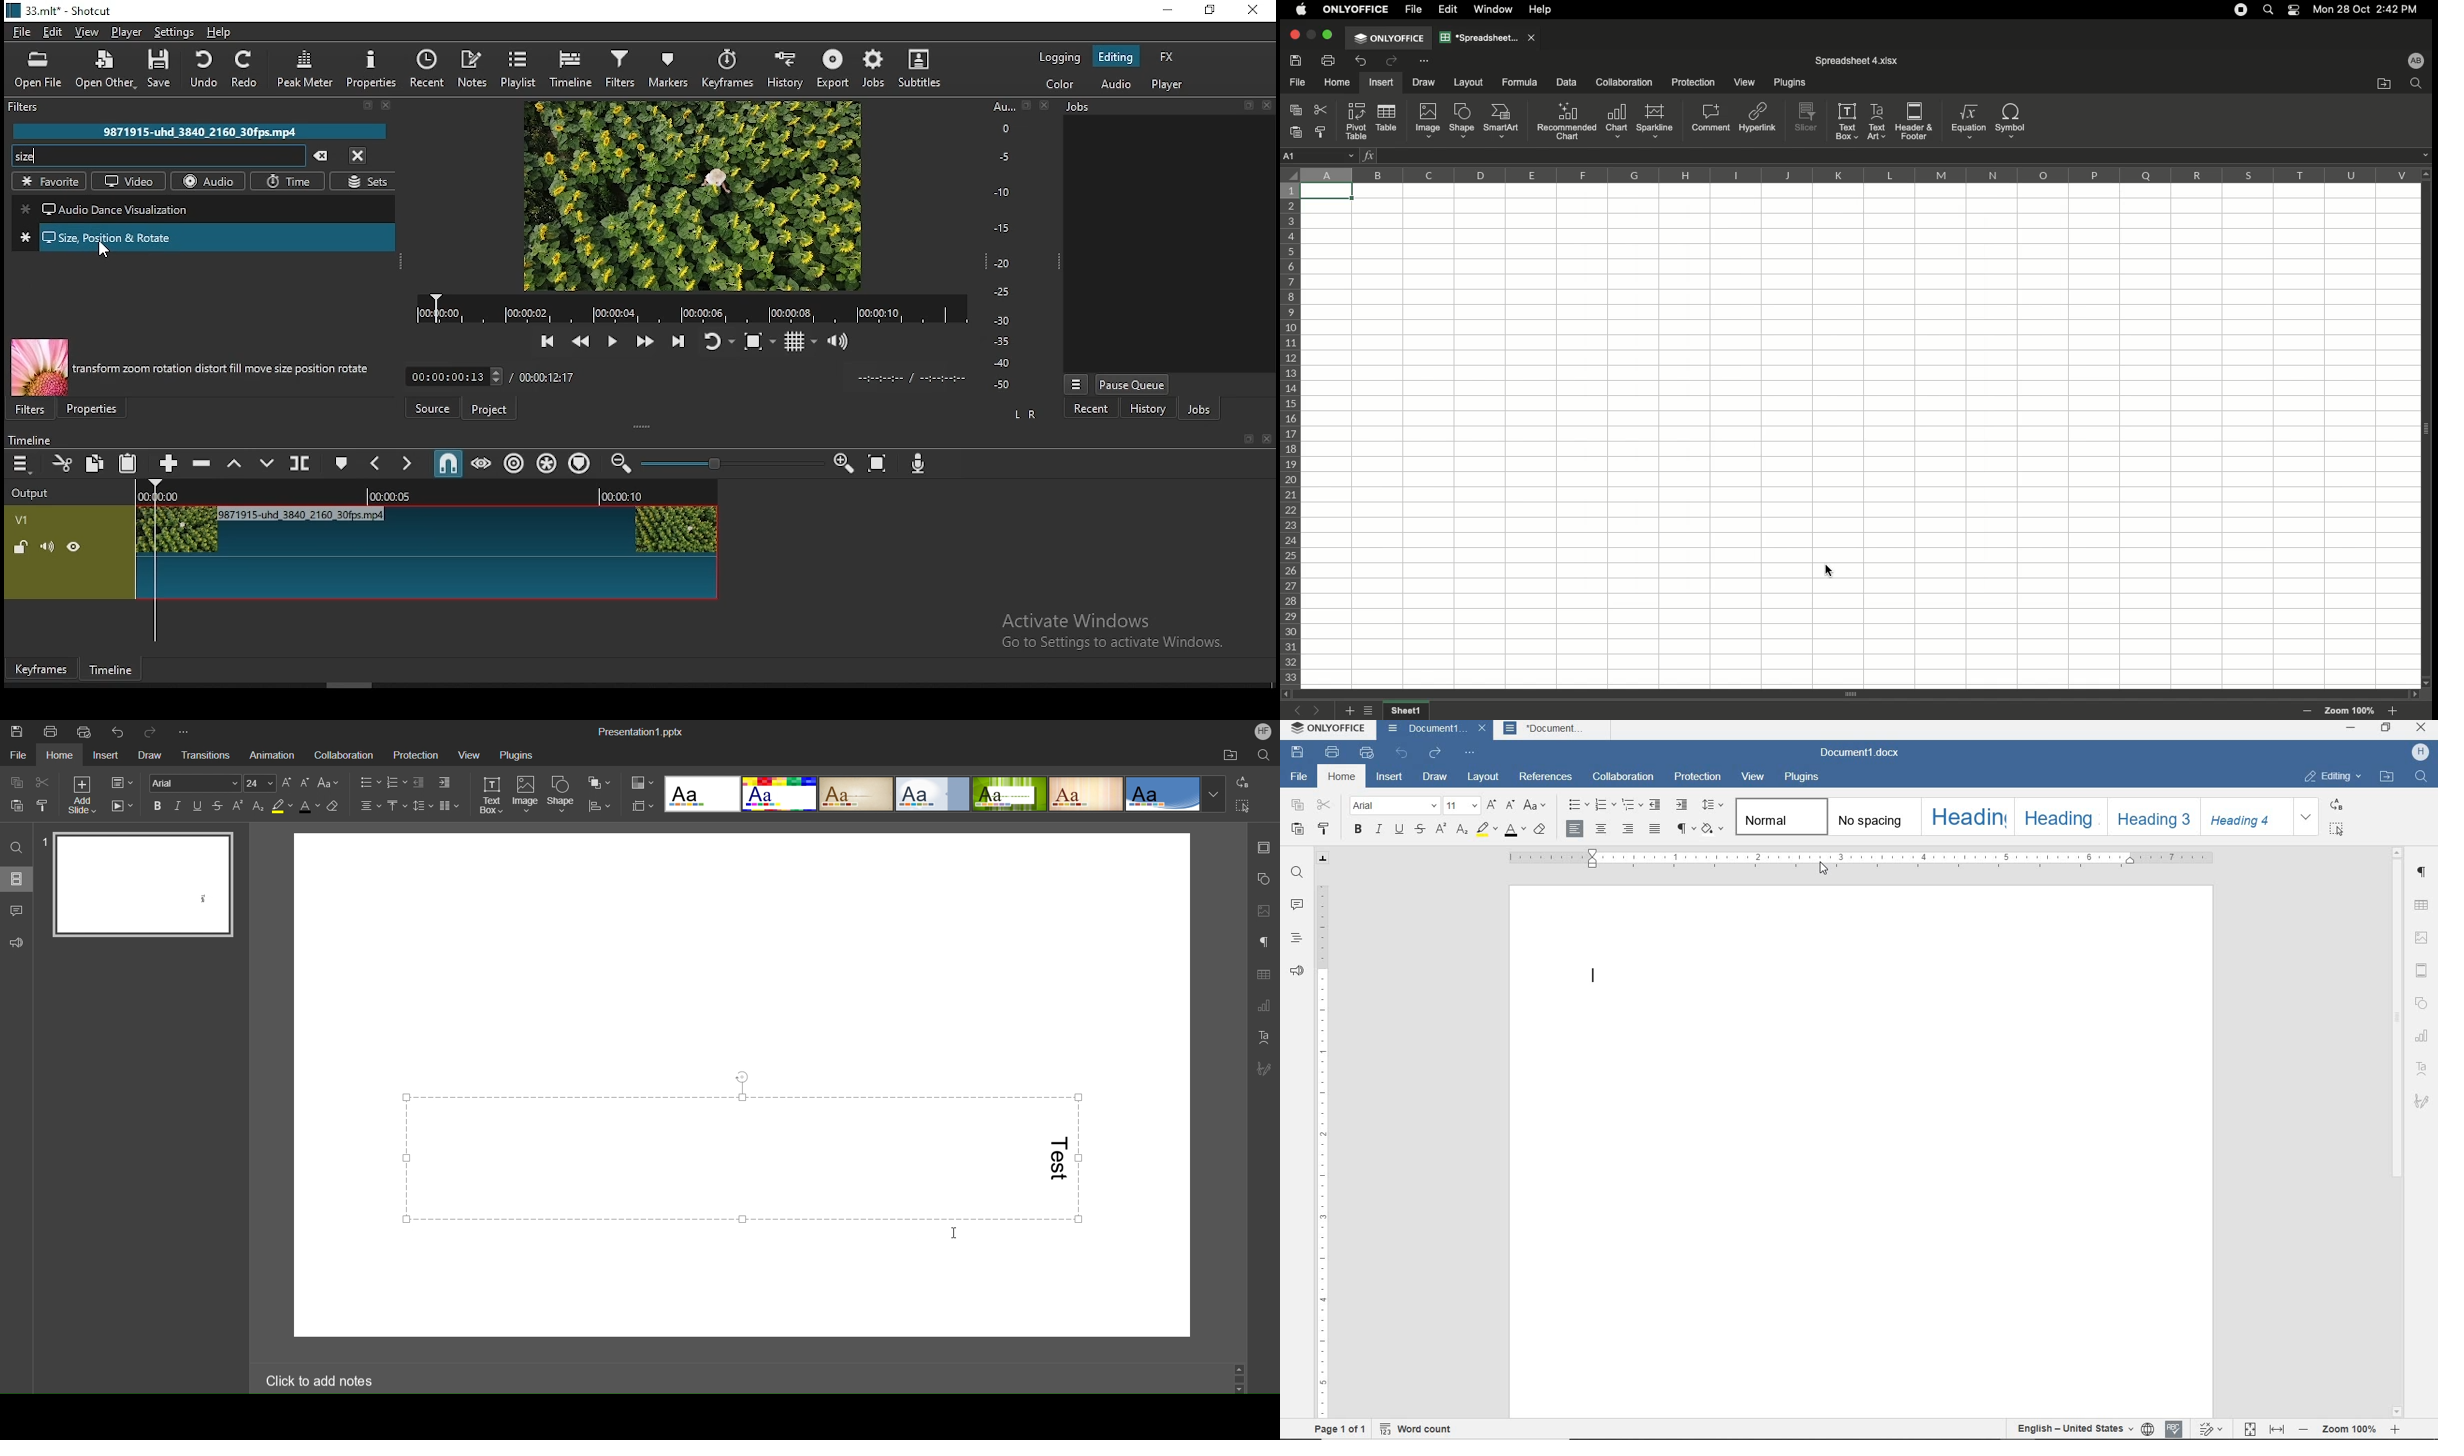  What do you see at coordinates (47, 183) in the screenshot?
I see `favorites` at bounding box center [47, 183].